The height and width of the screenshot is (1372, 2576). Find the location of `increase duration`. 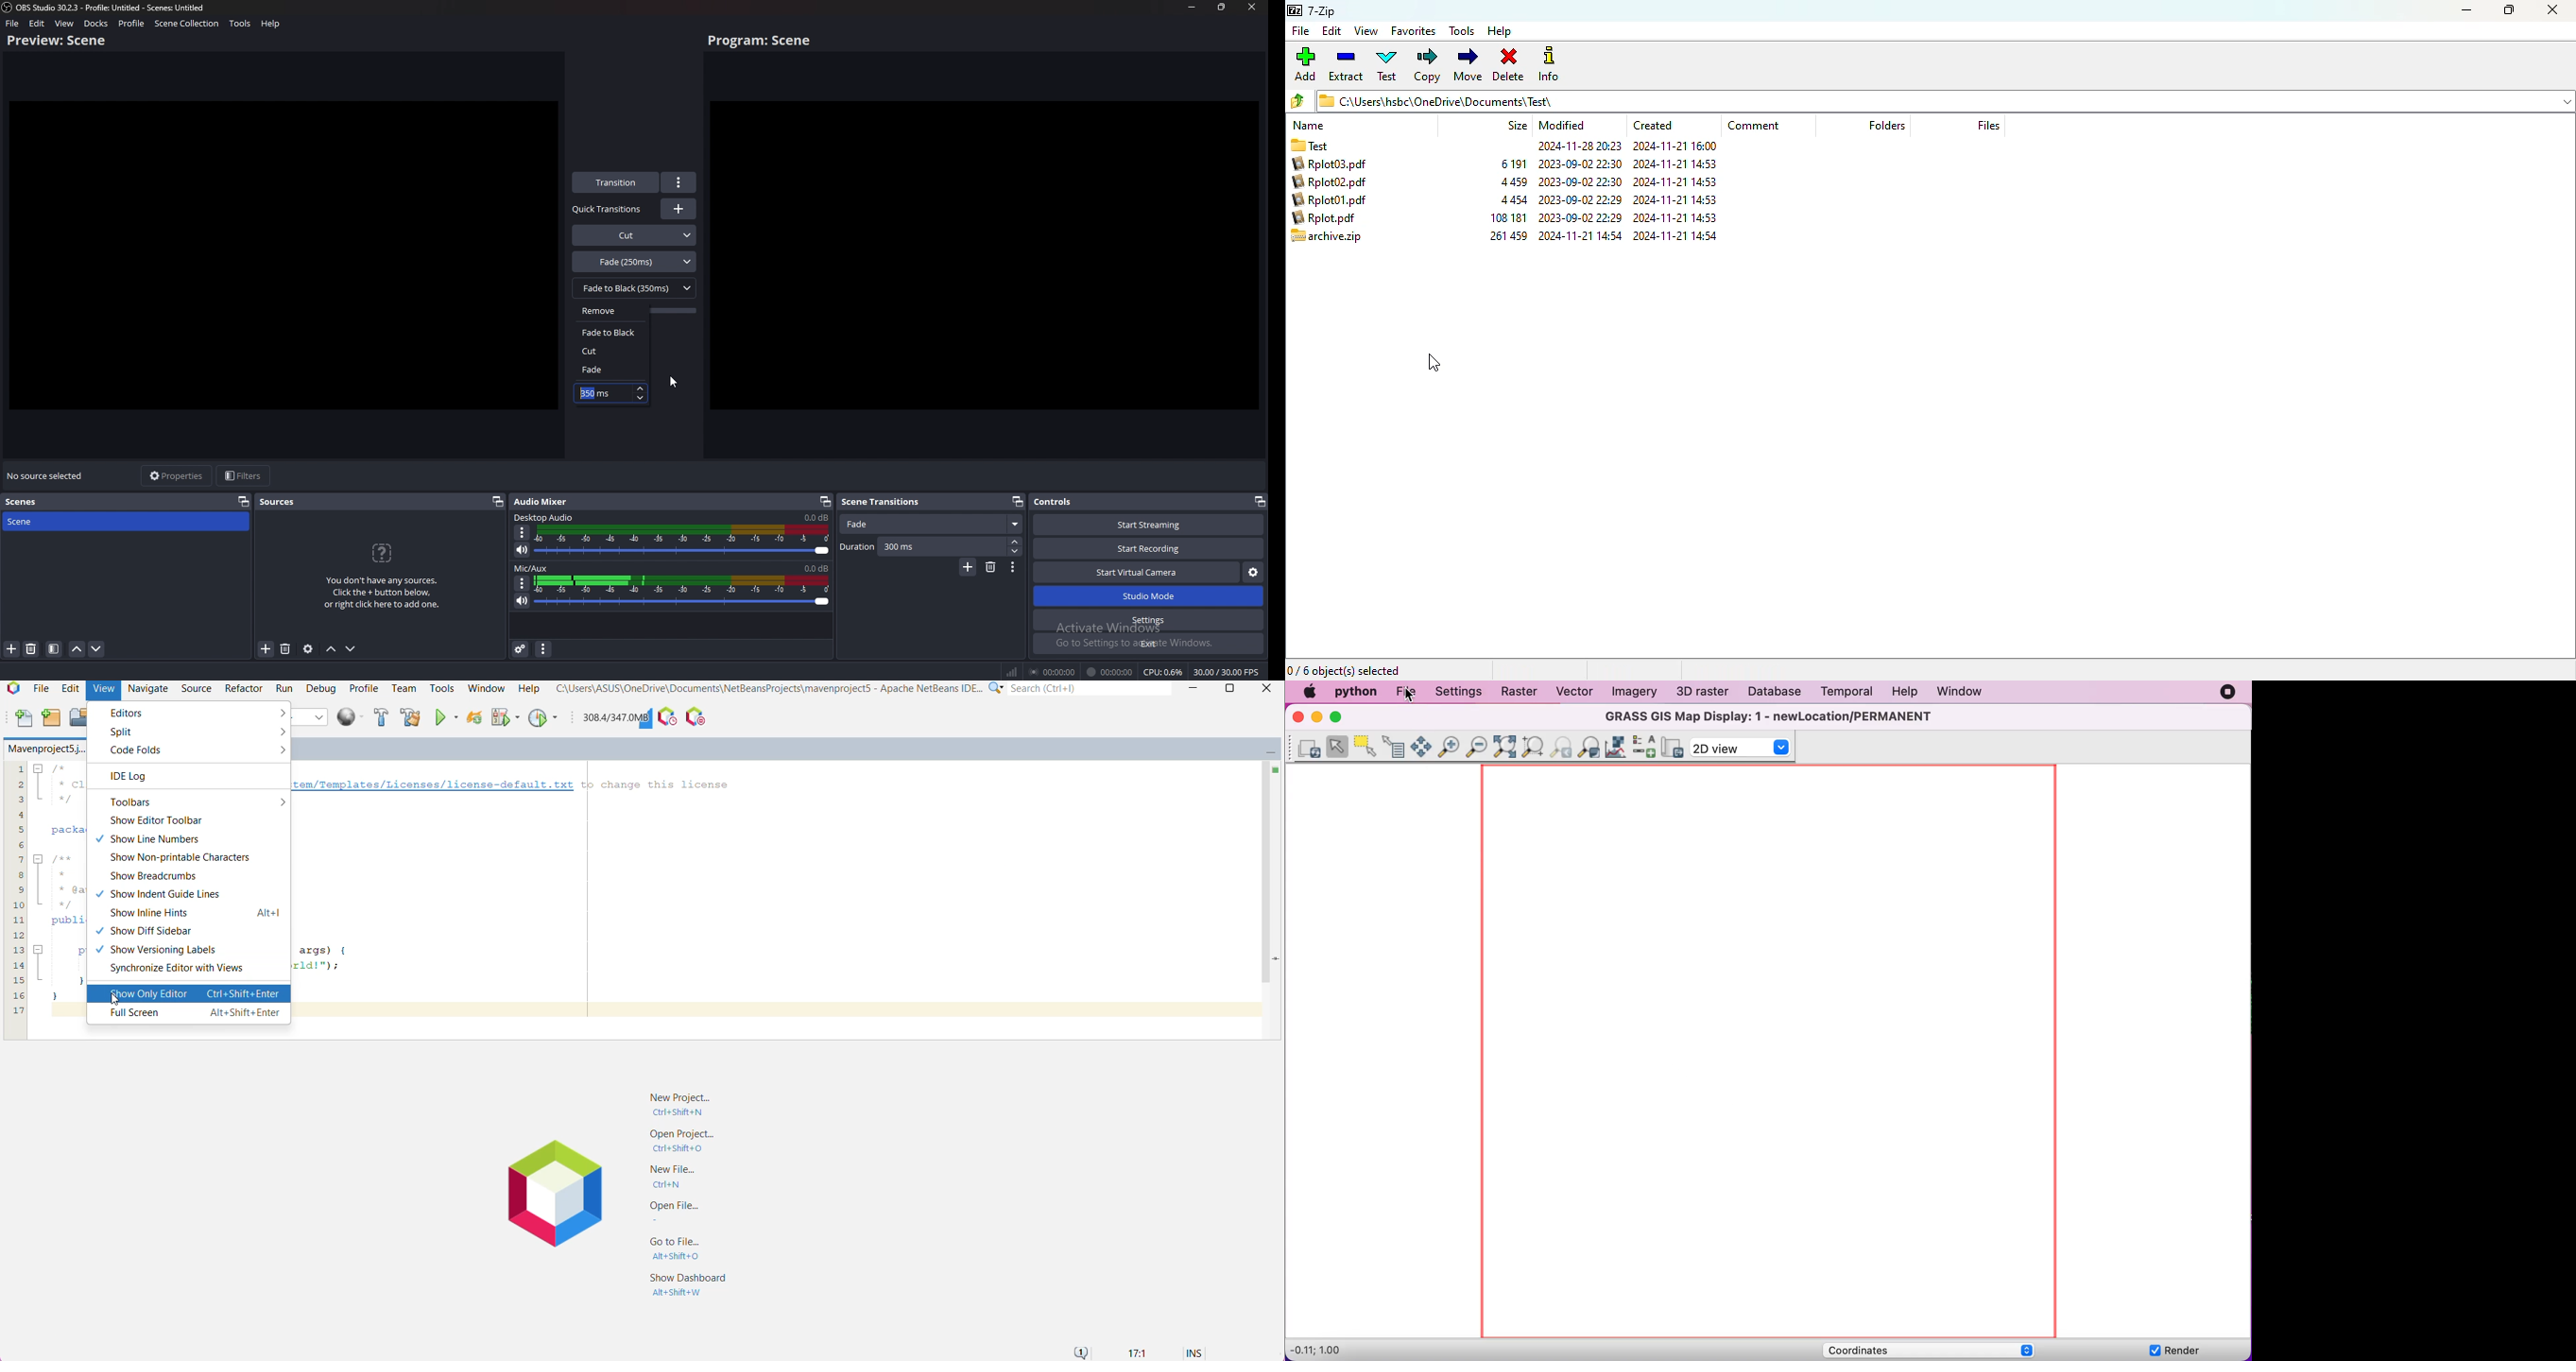

increase duration is located at coordinates (640, 387).